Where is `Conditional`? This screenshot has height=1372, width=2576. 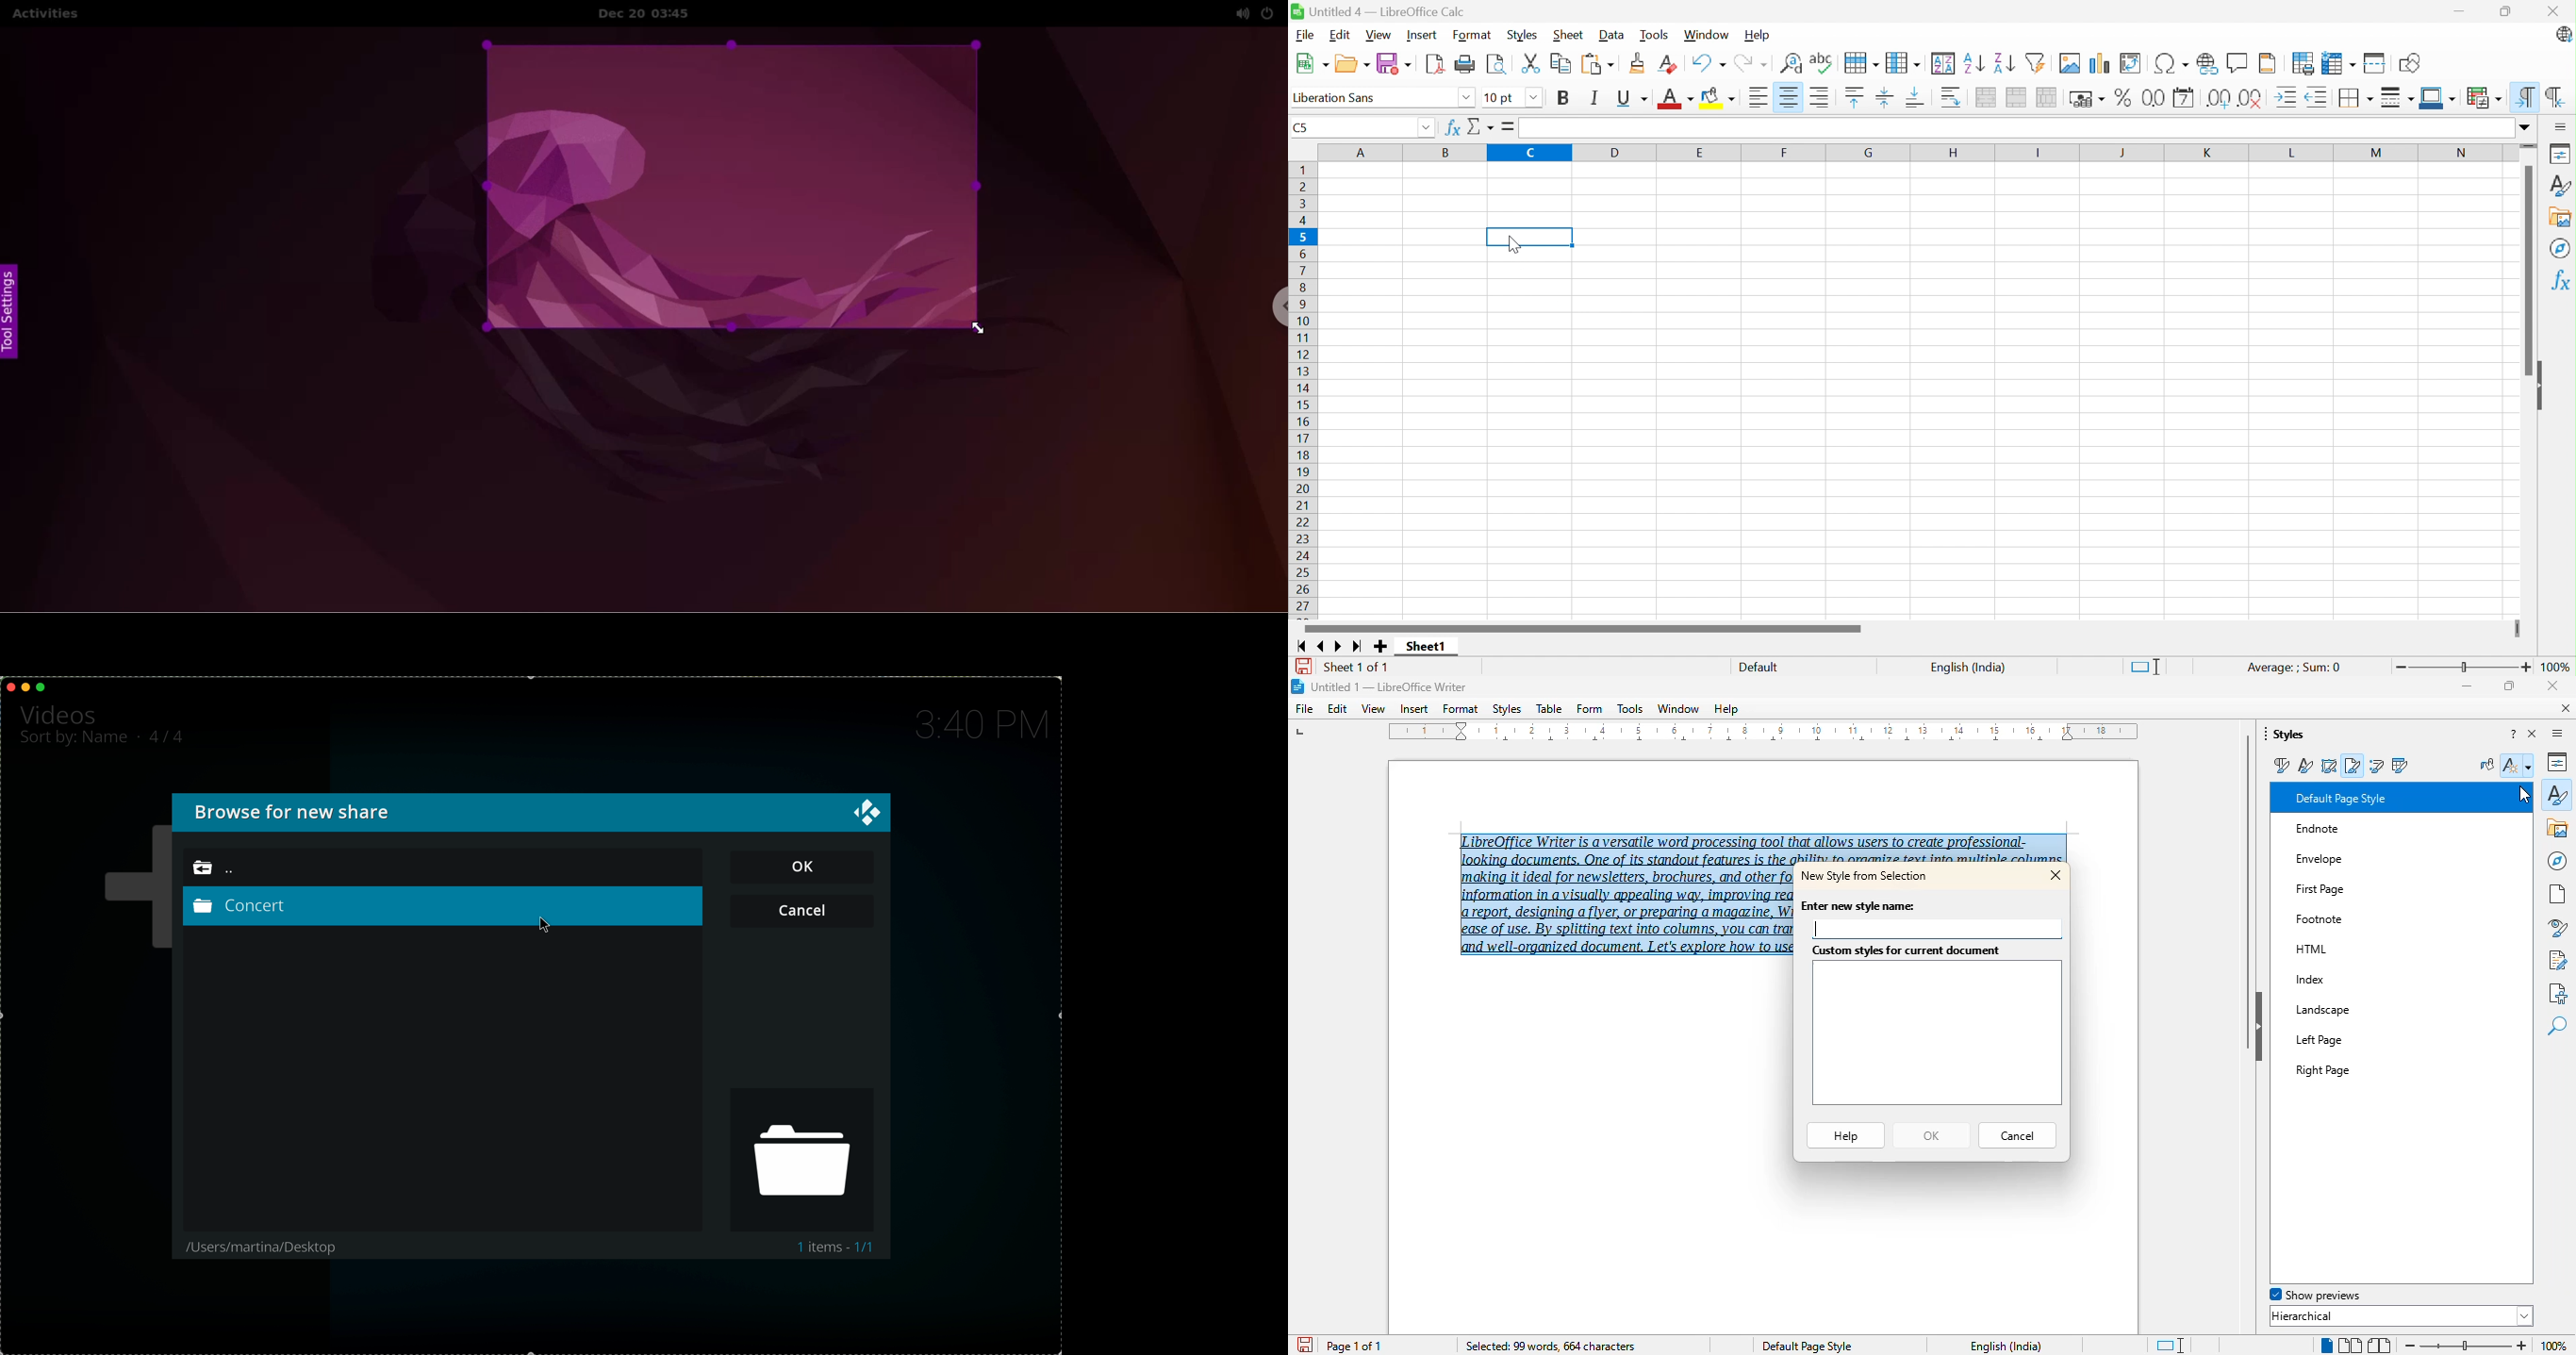 Conditional is located at coordinates (2481, 95).